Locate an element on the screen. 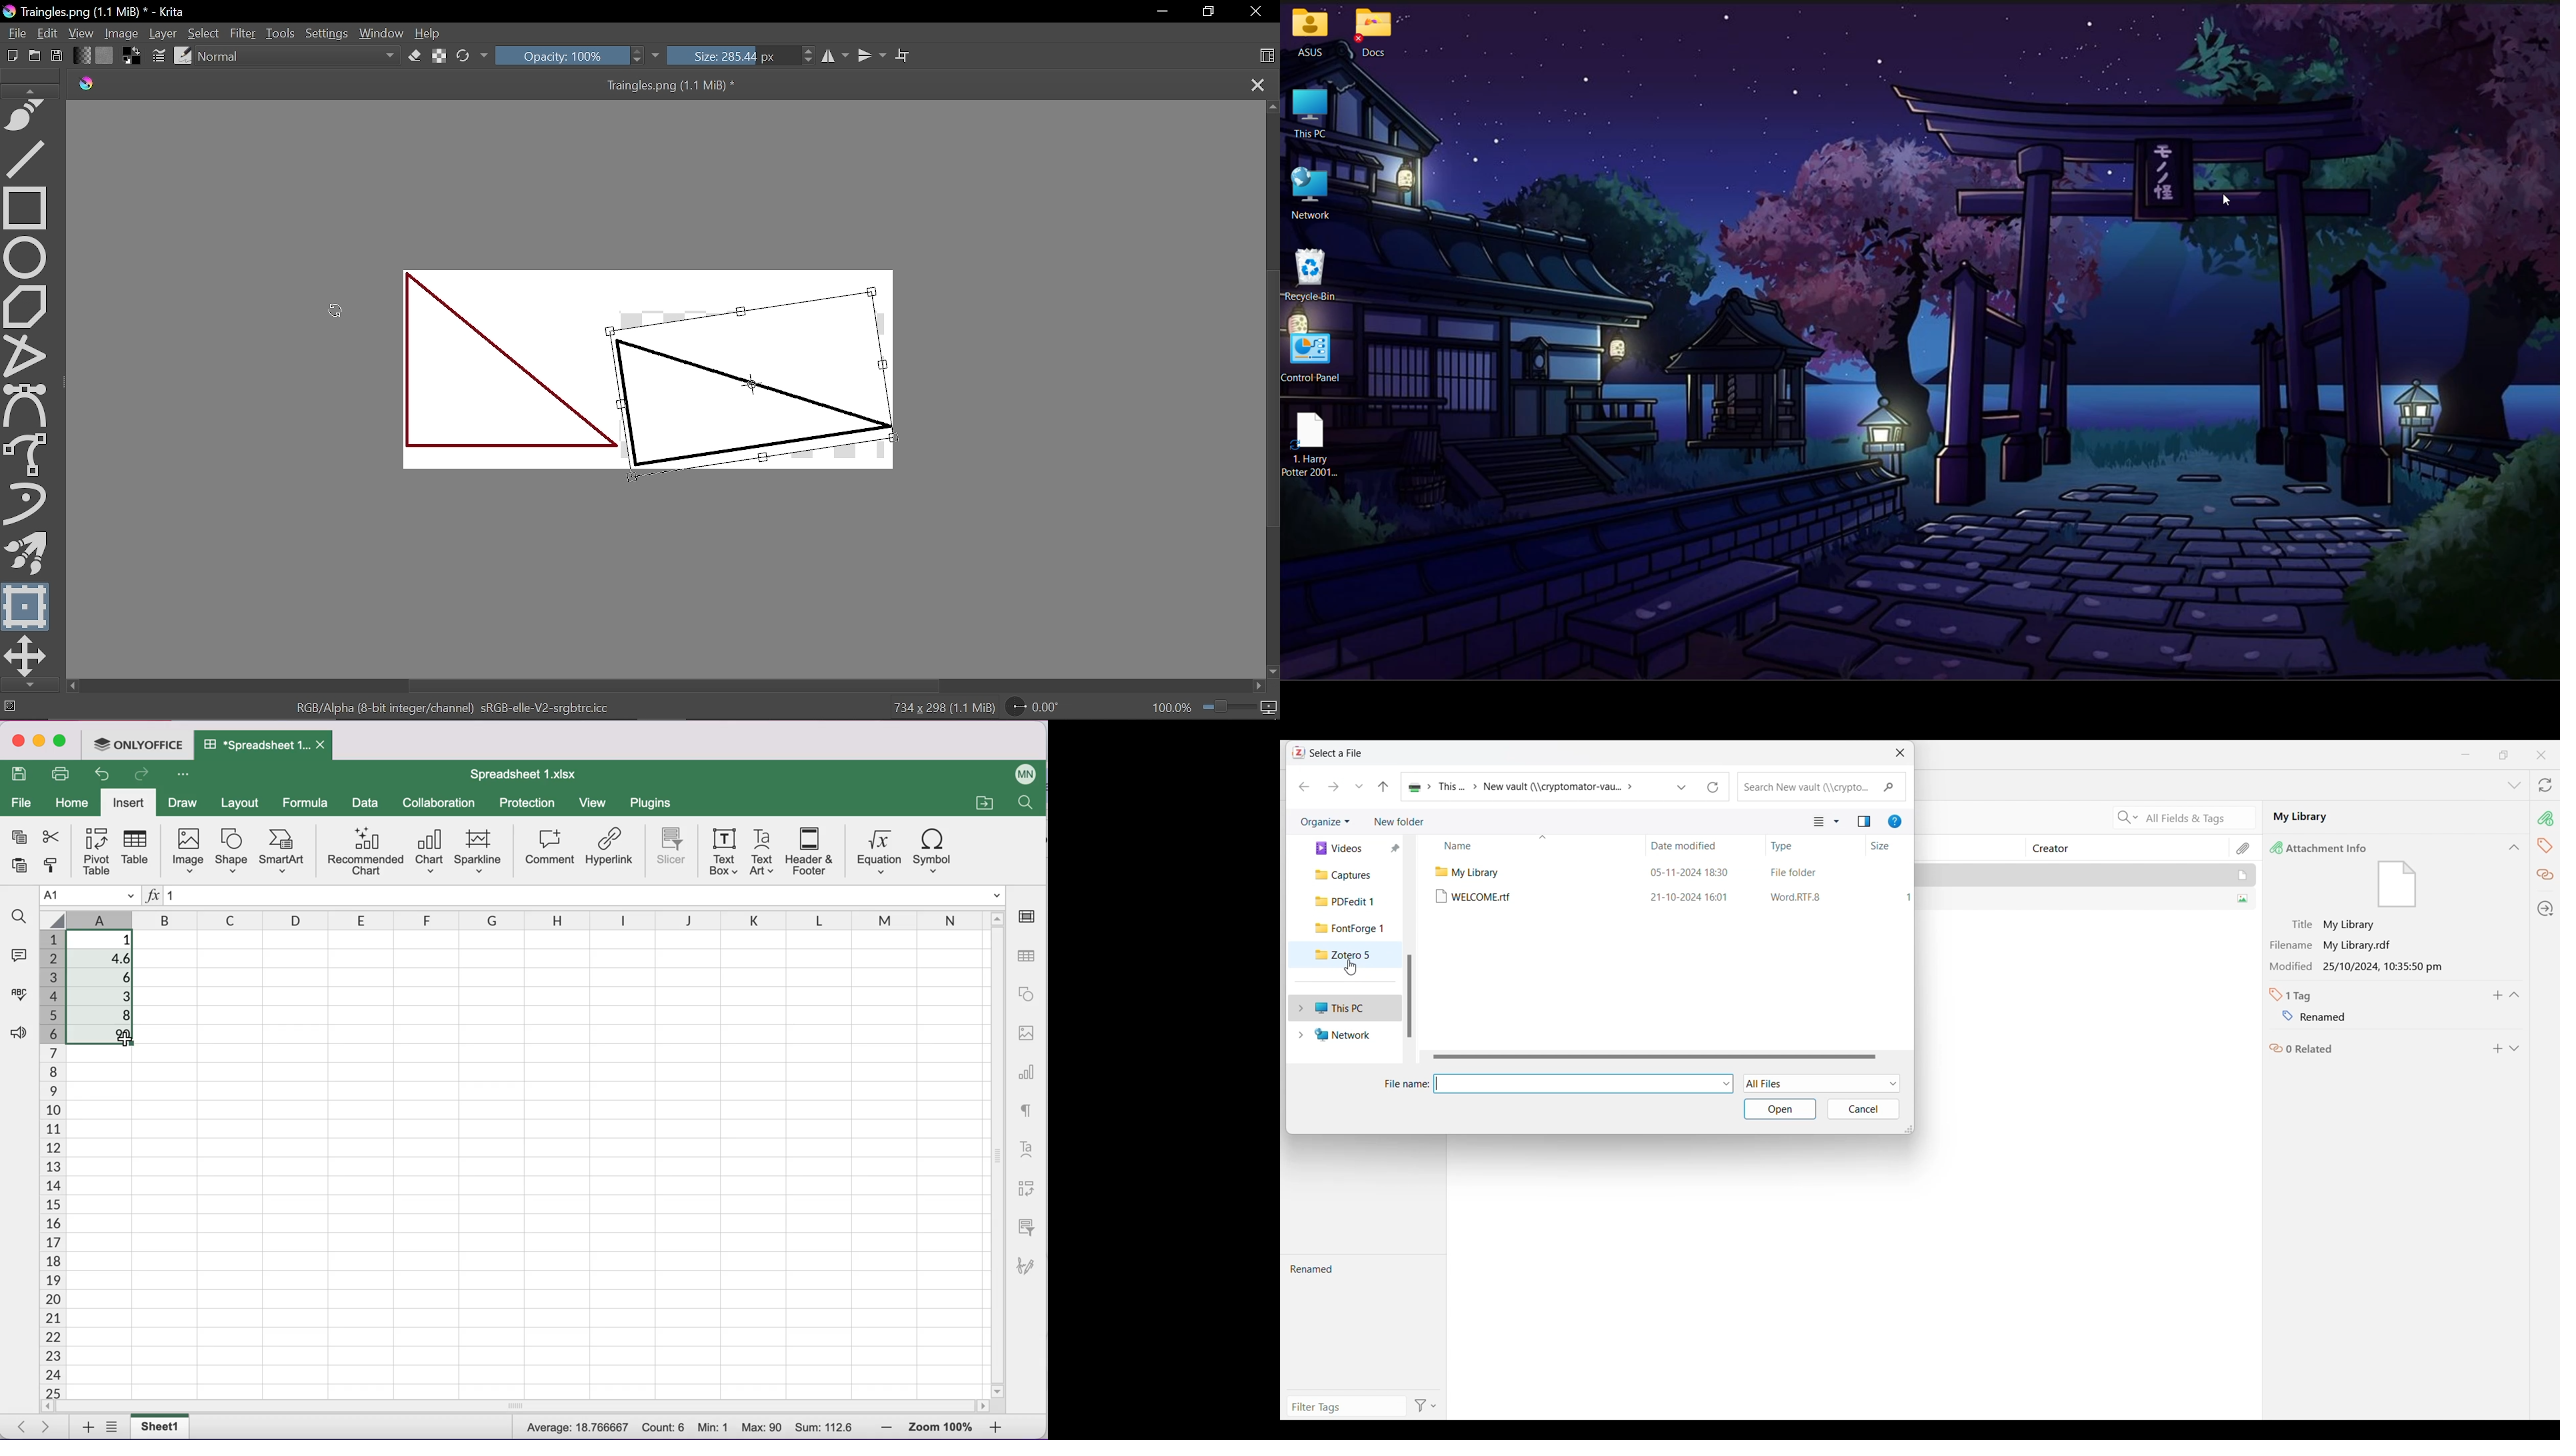 The image size is (2576, 1456). slicer is located at coordinates (1025, 1230).